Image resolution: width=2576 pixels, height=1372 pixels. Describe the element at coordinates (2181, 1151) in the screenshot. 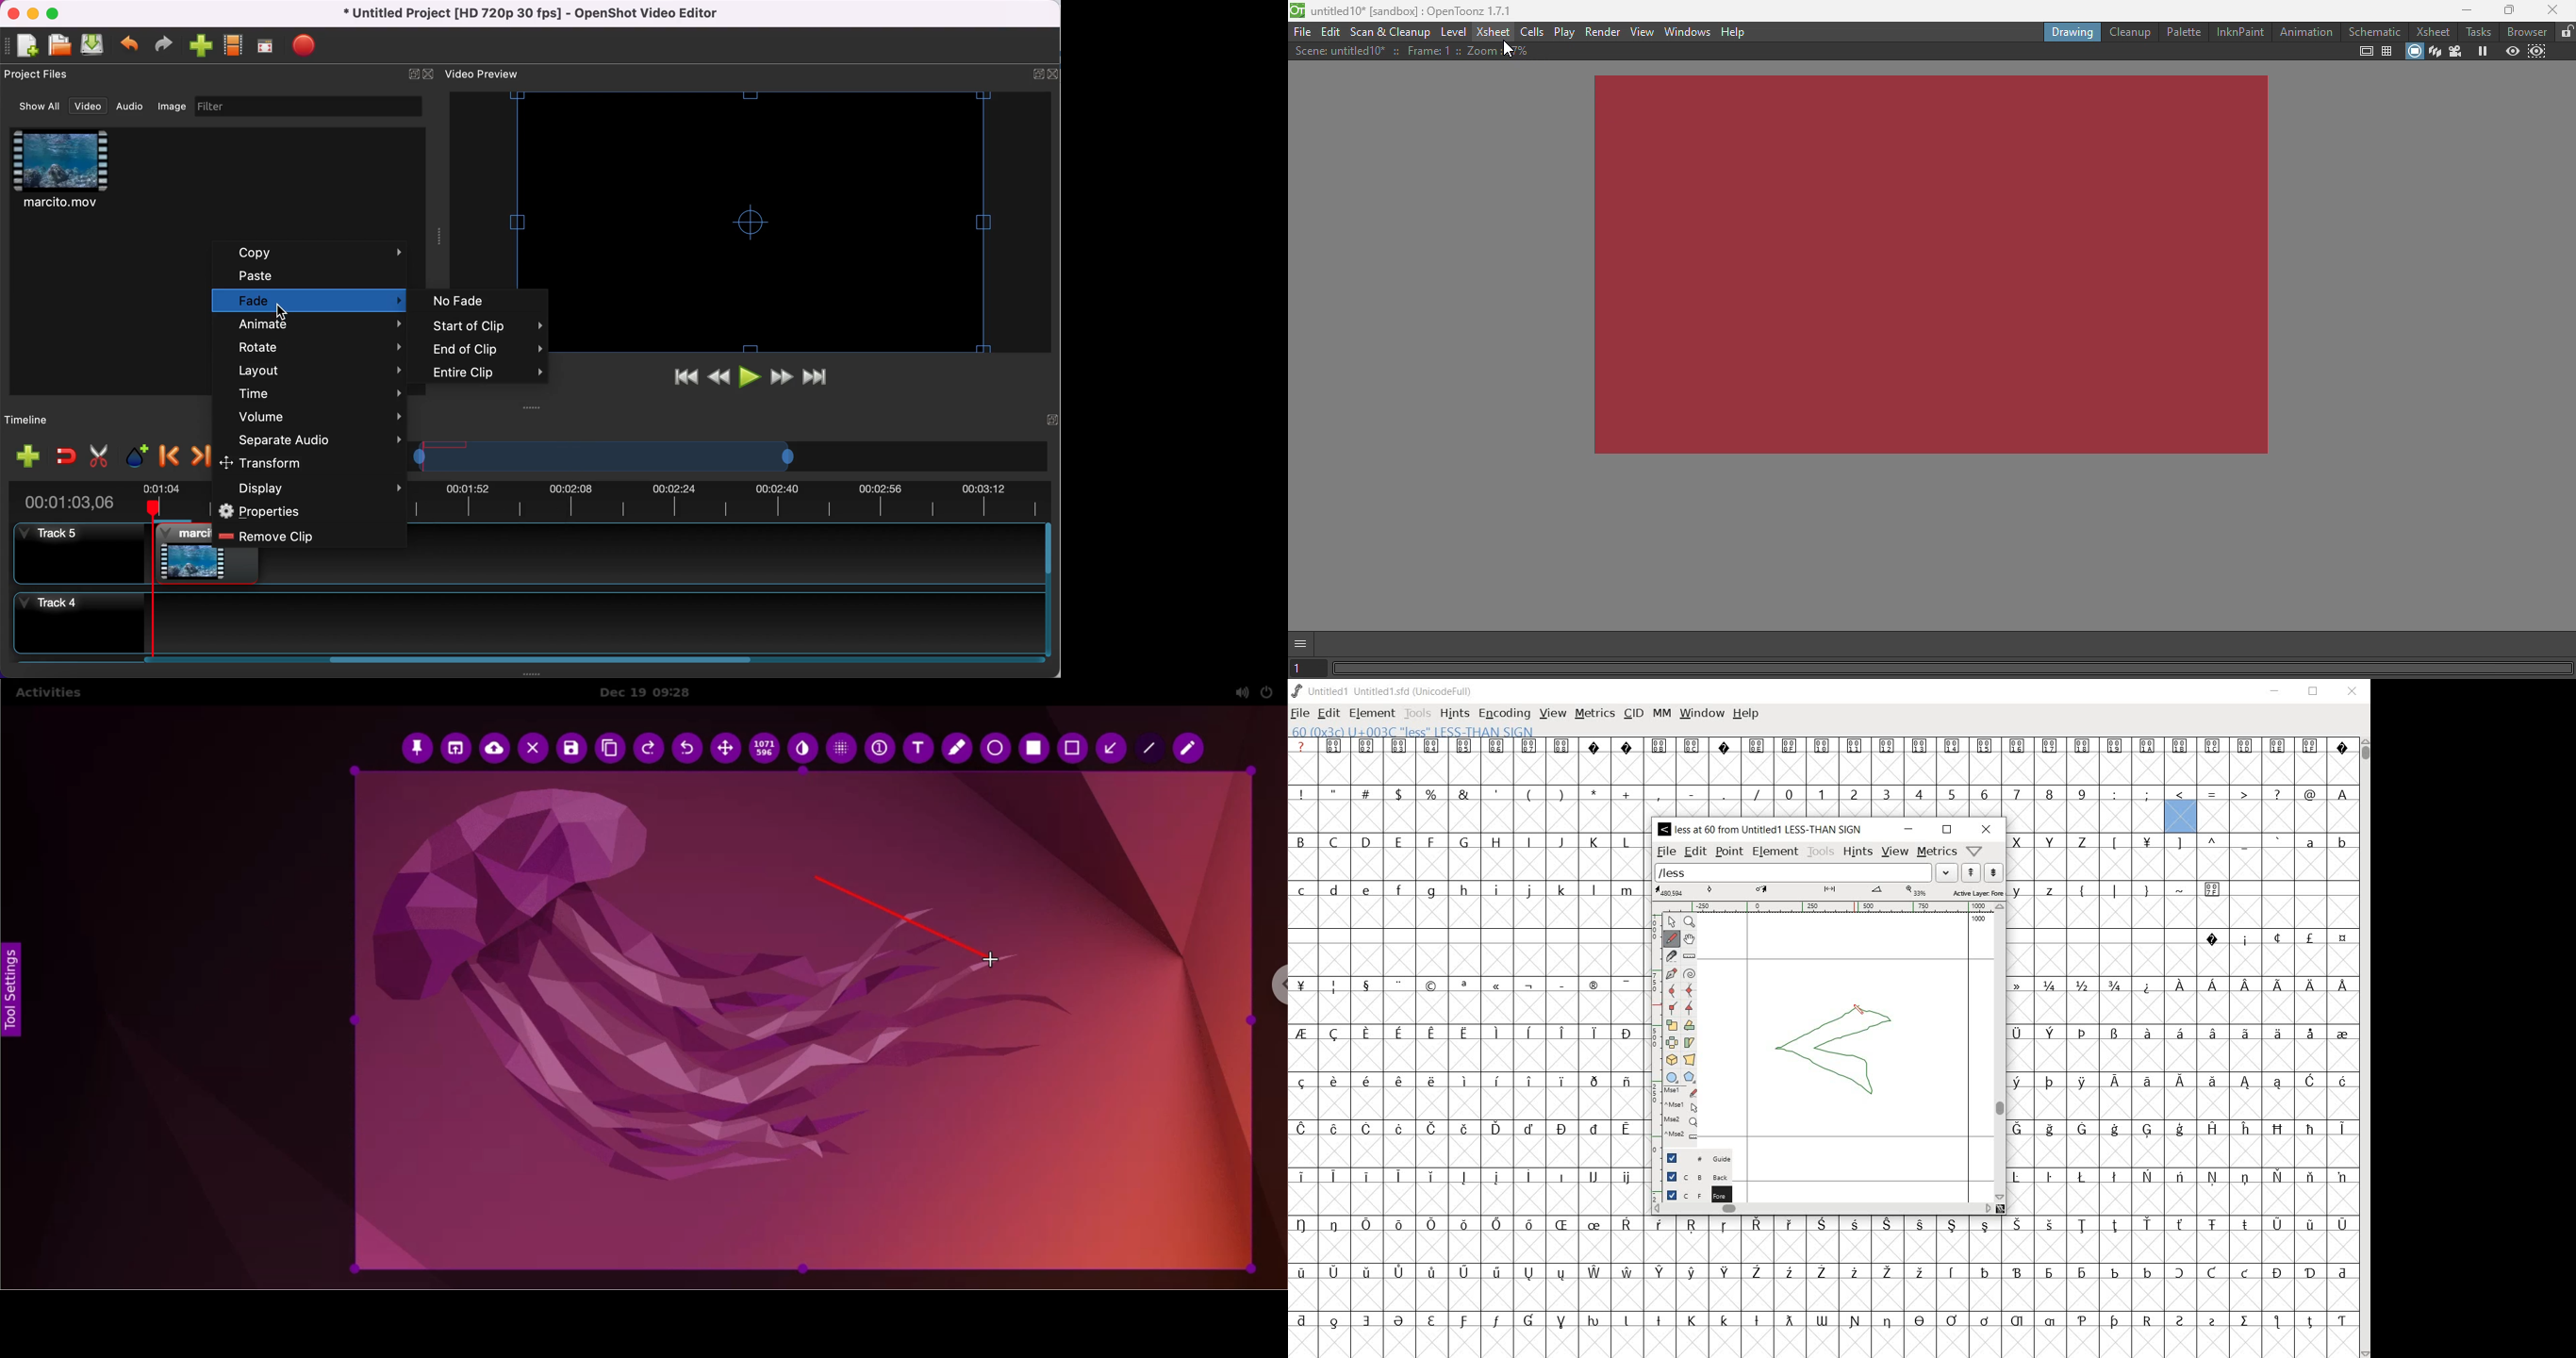

I see `empty cells` at that location.